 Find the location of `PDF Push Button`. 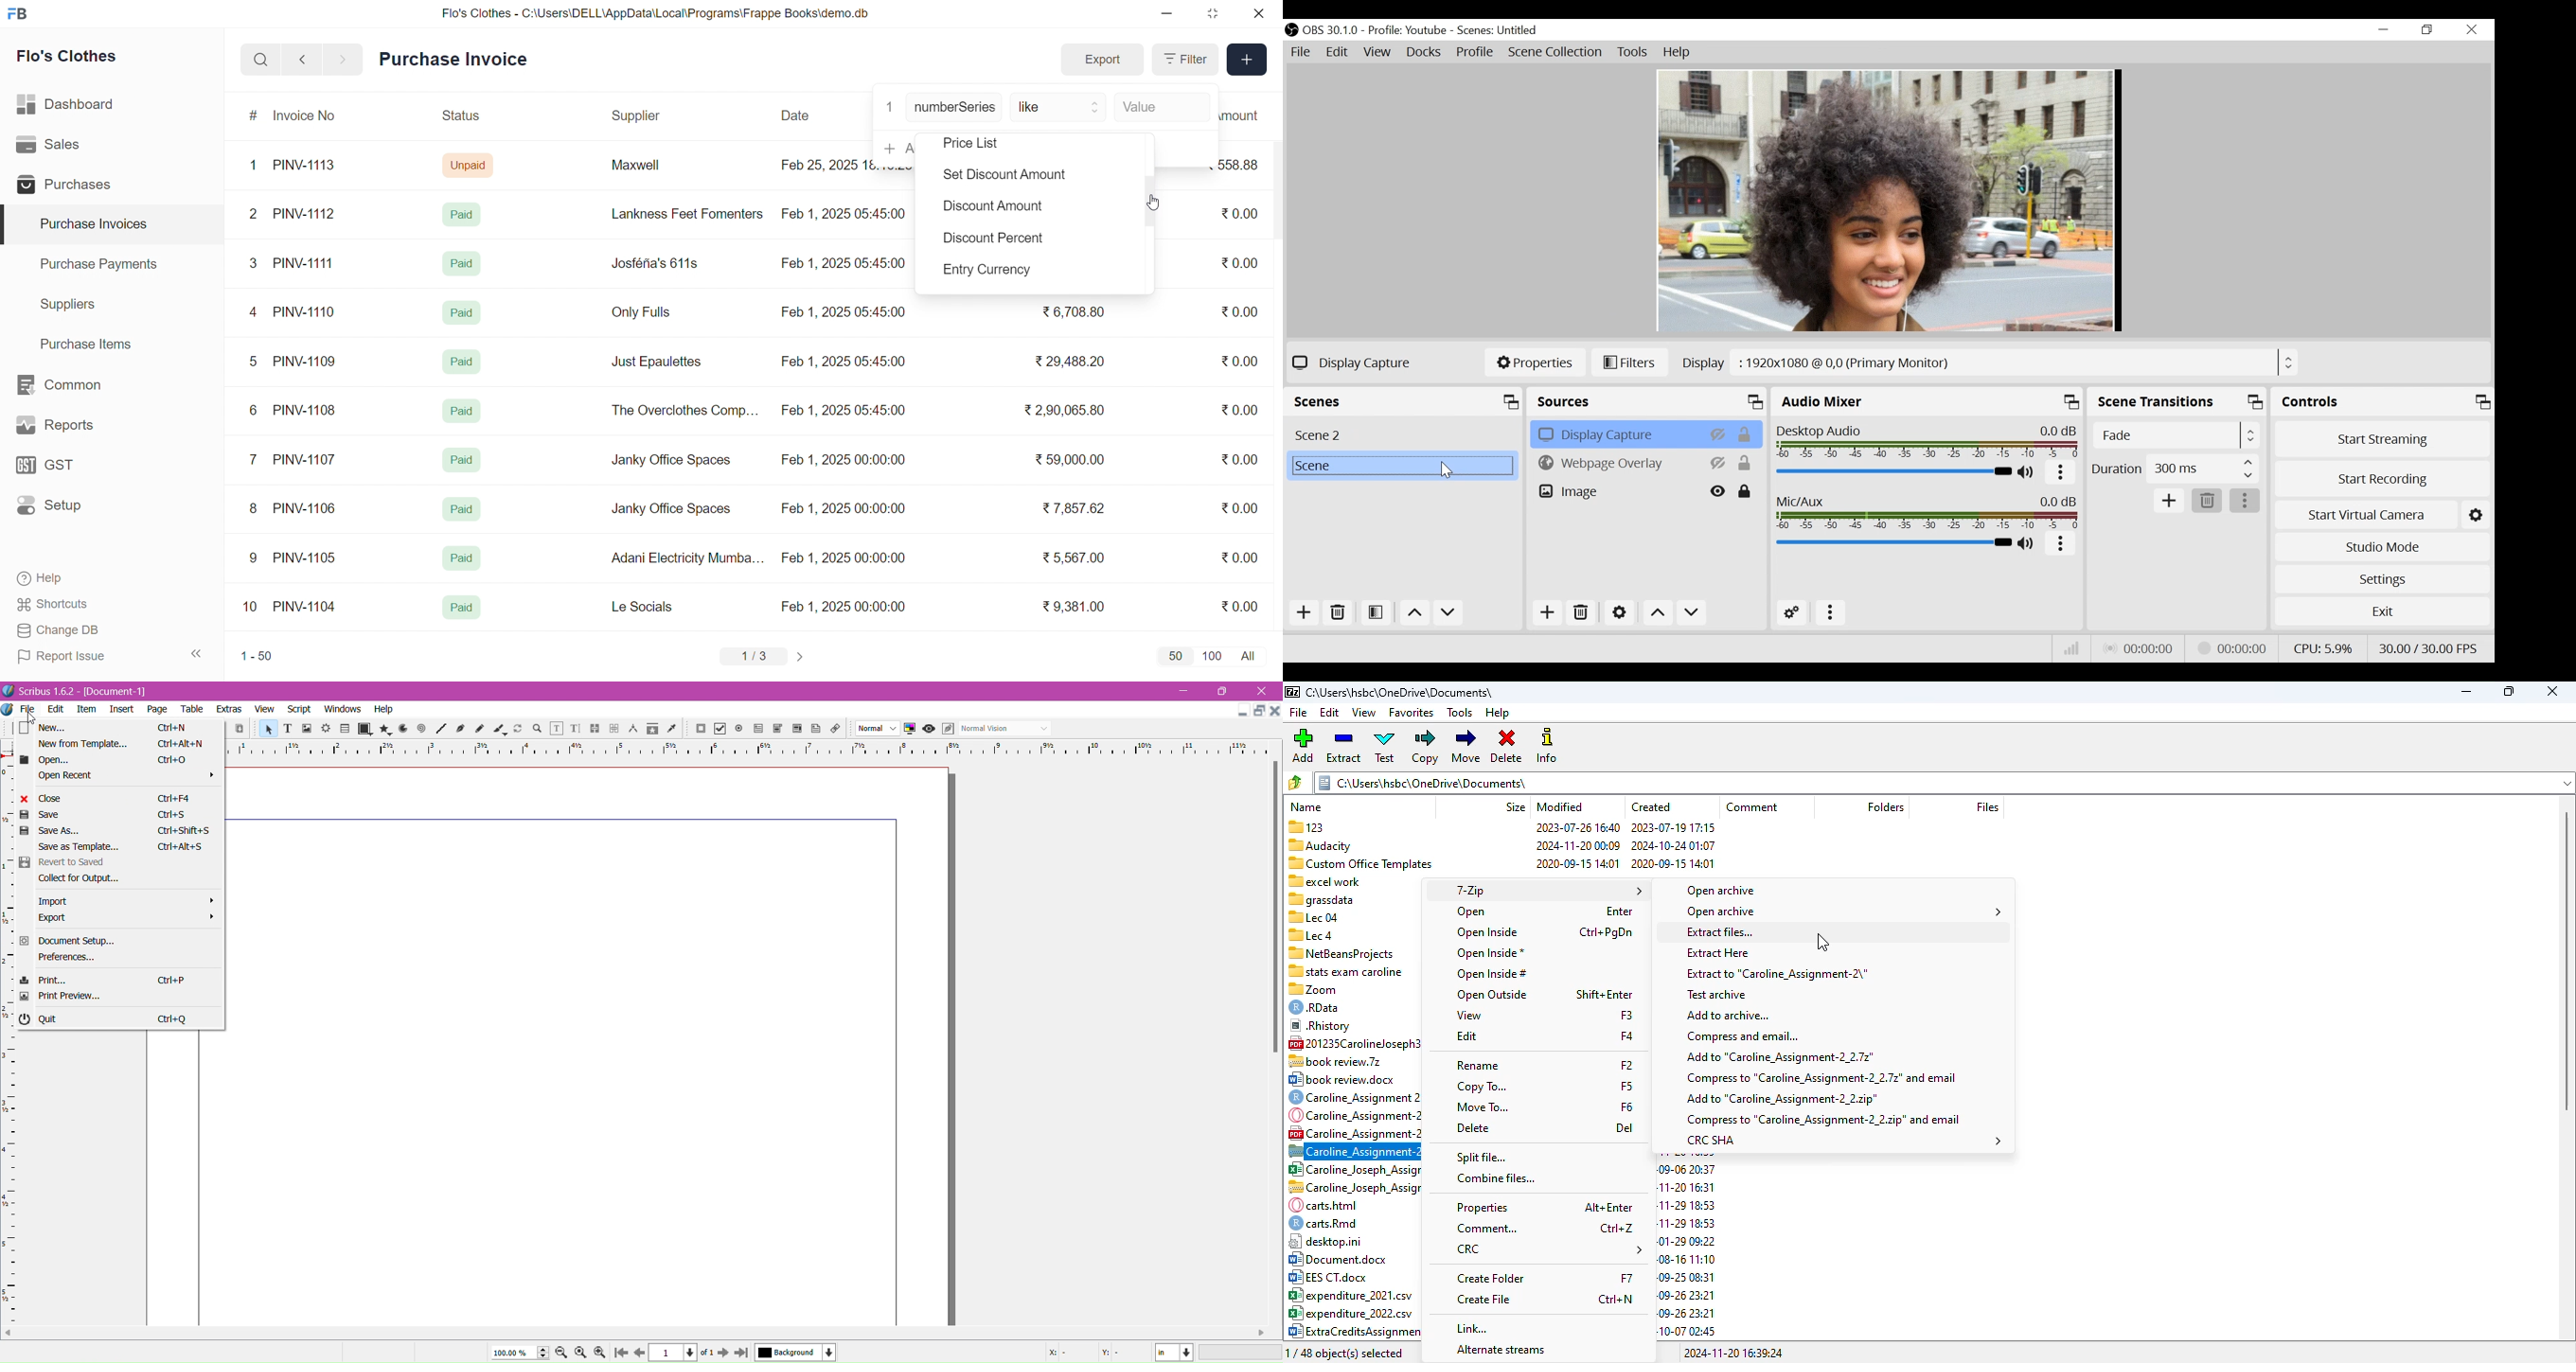

PDF Push Button is located at coordinates (700, 728).